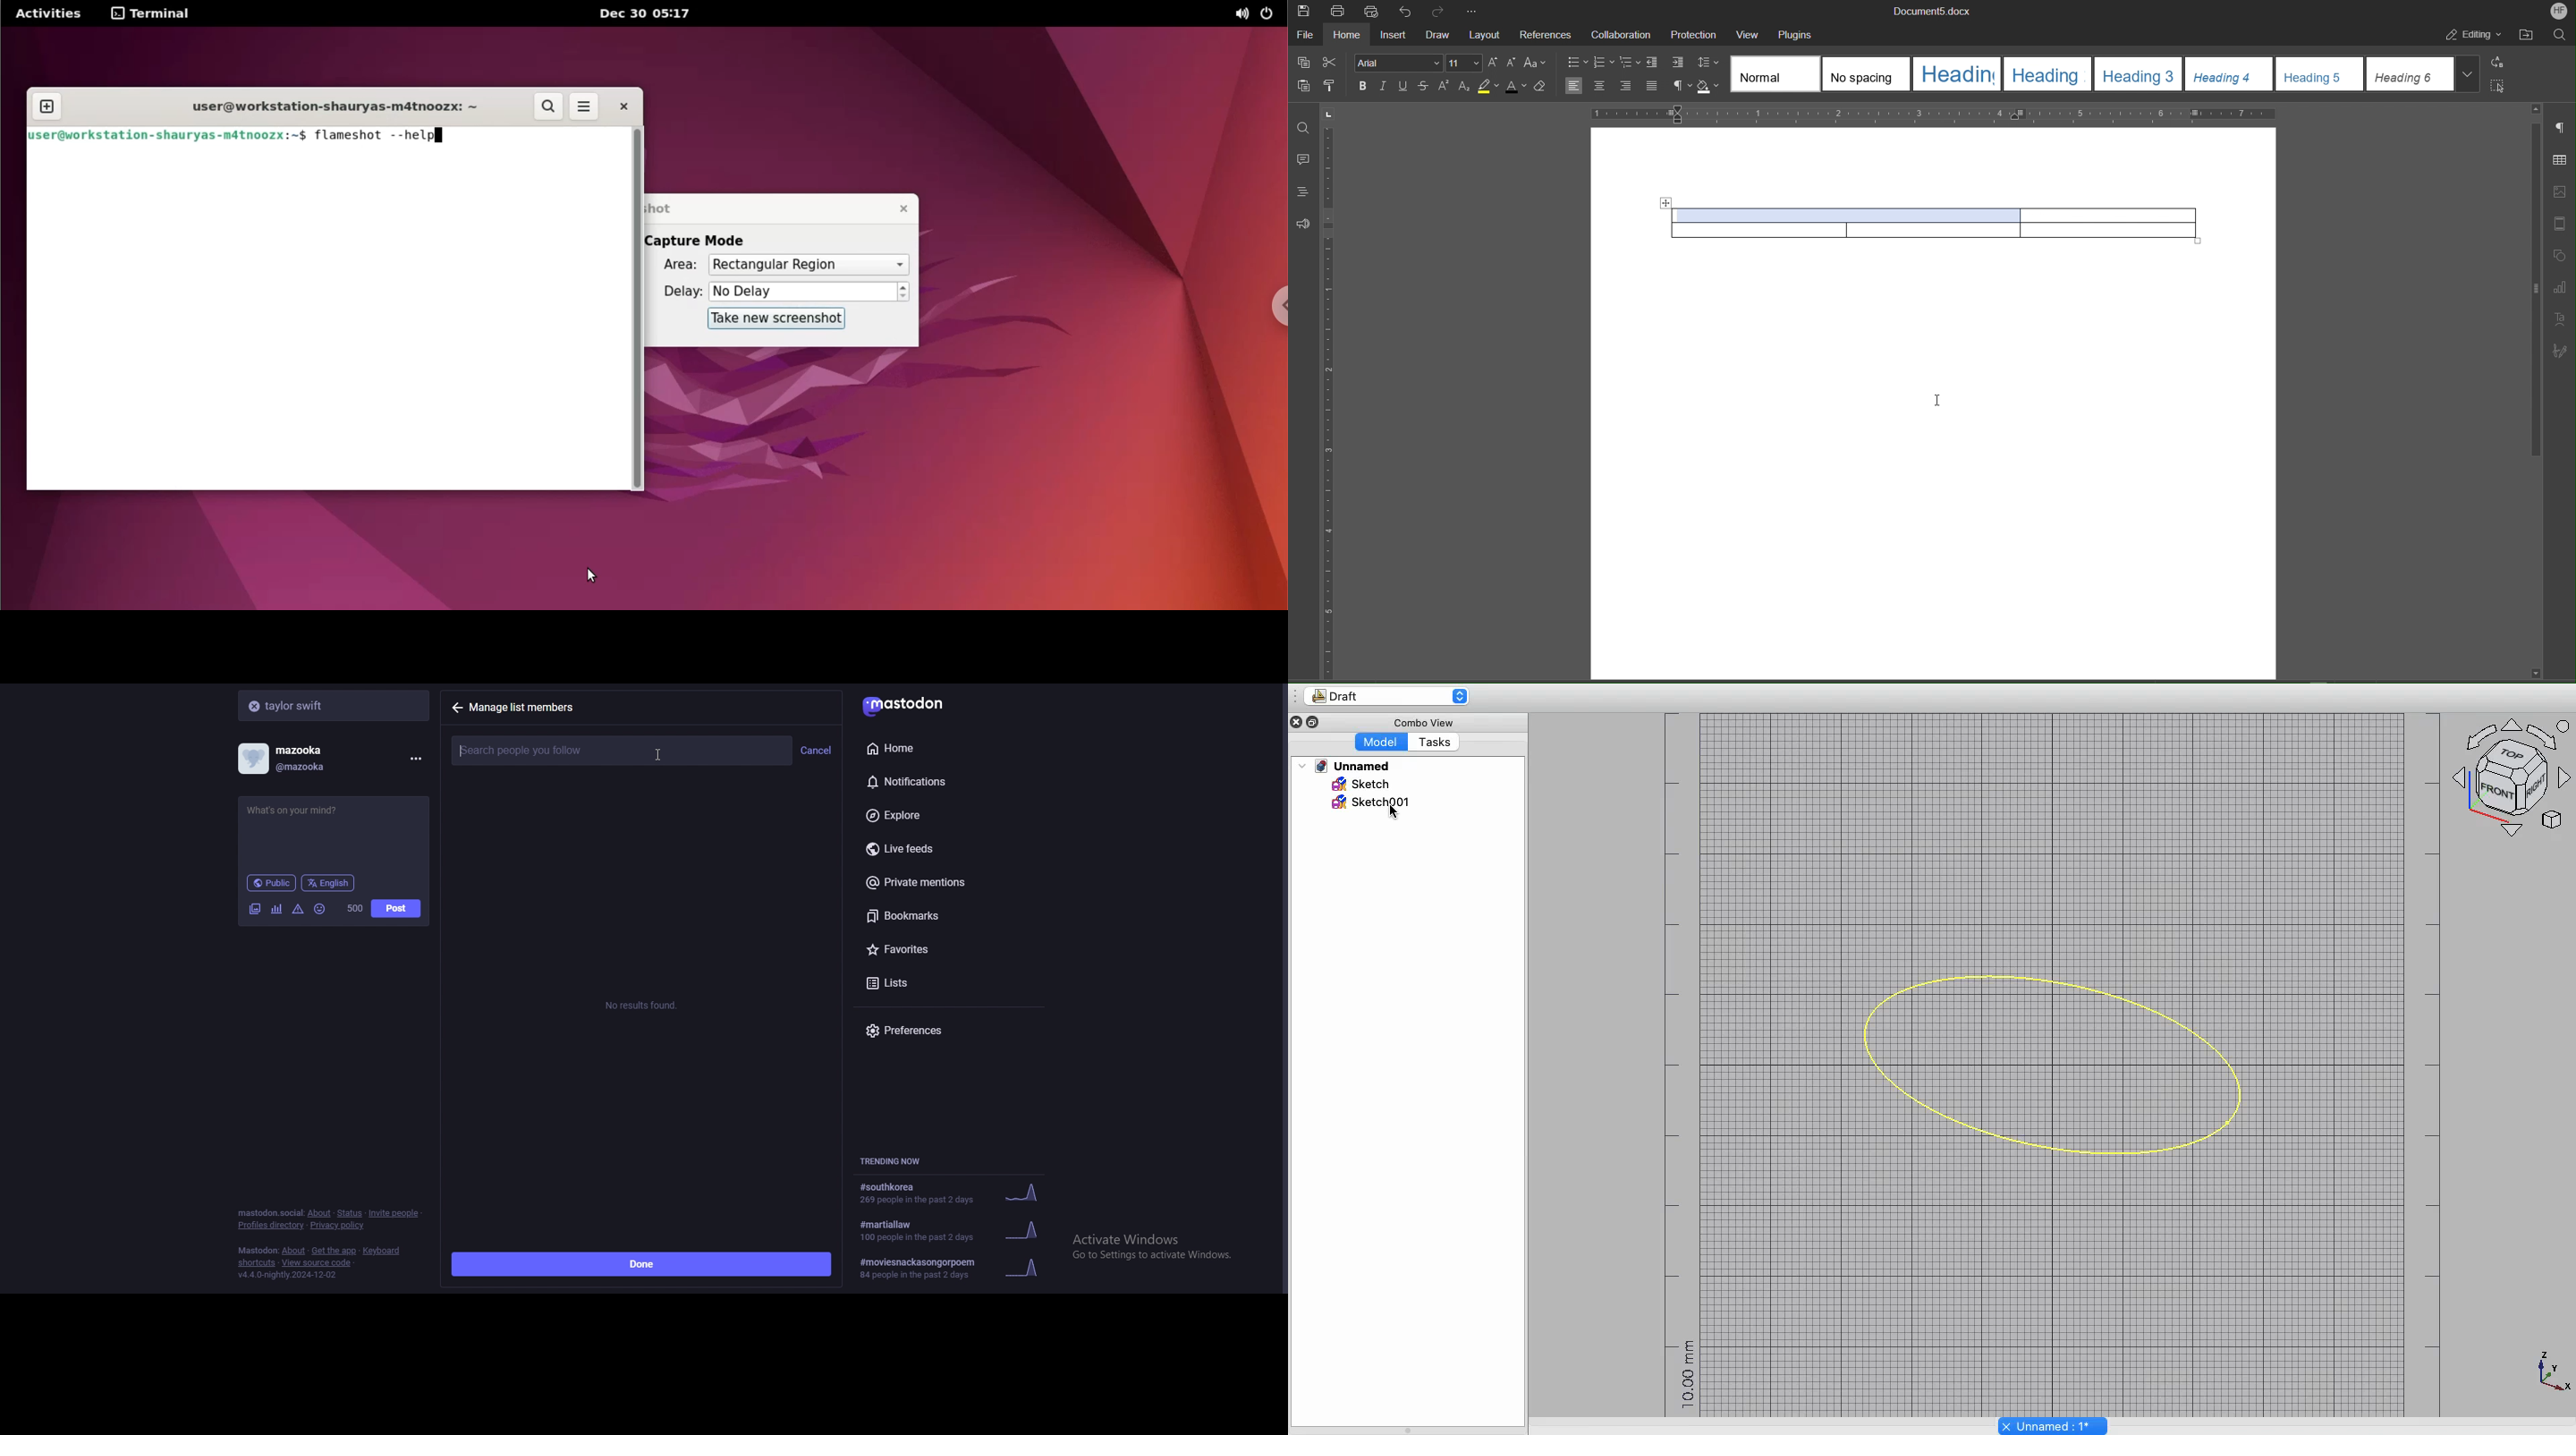 This screenshot has height=1456, width=2576. Describe the element at coordinates (335, 705) in the screenshot. I see `search bar` at that location.